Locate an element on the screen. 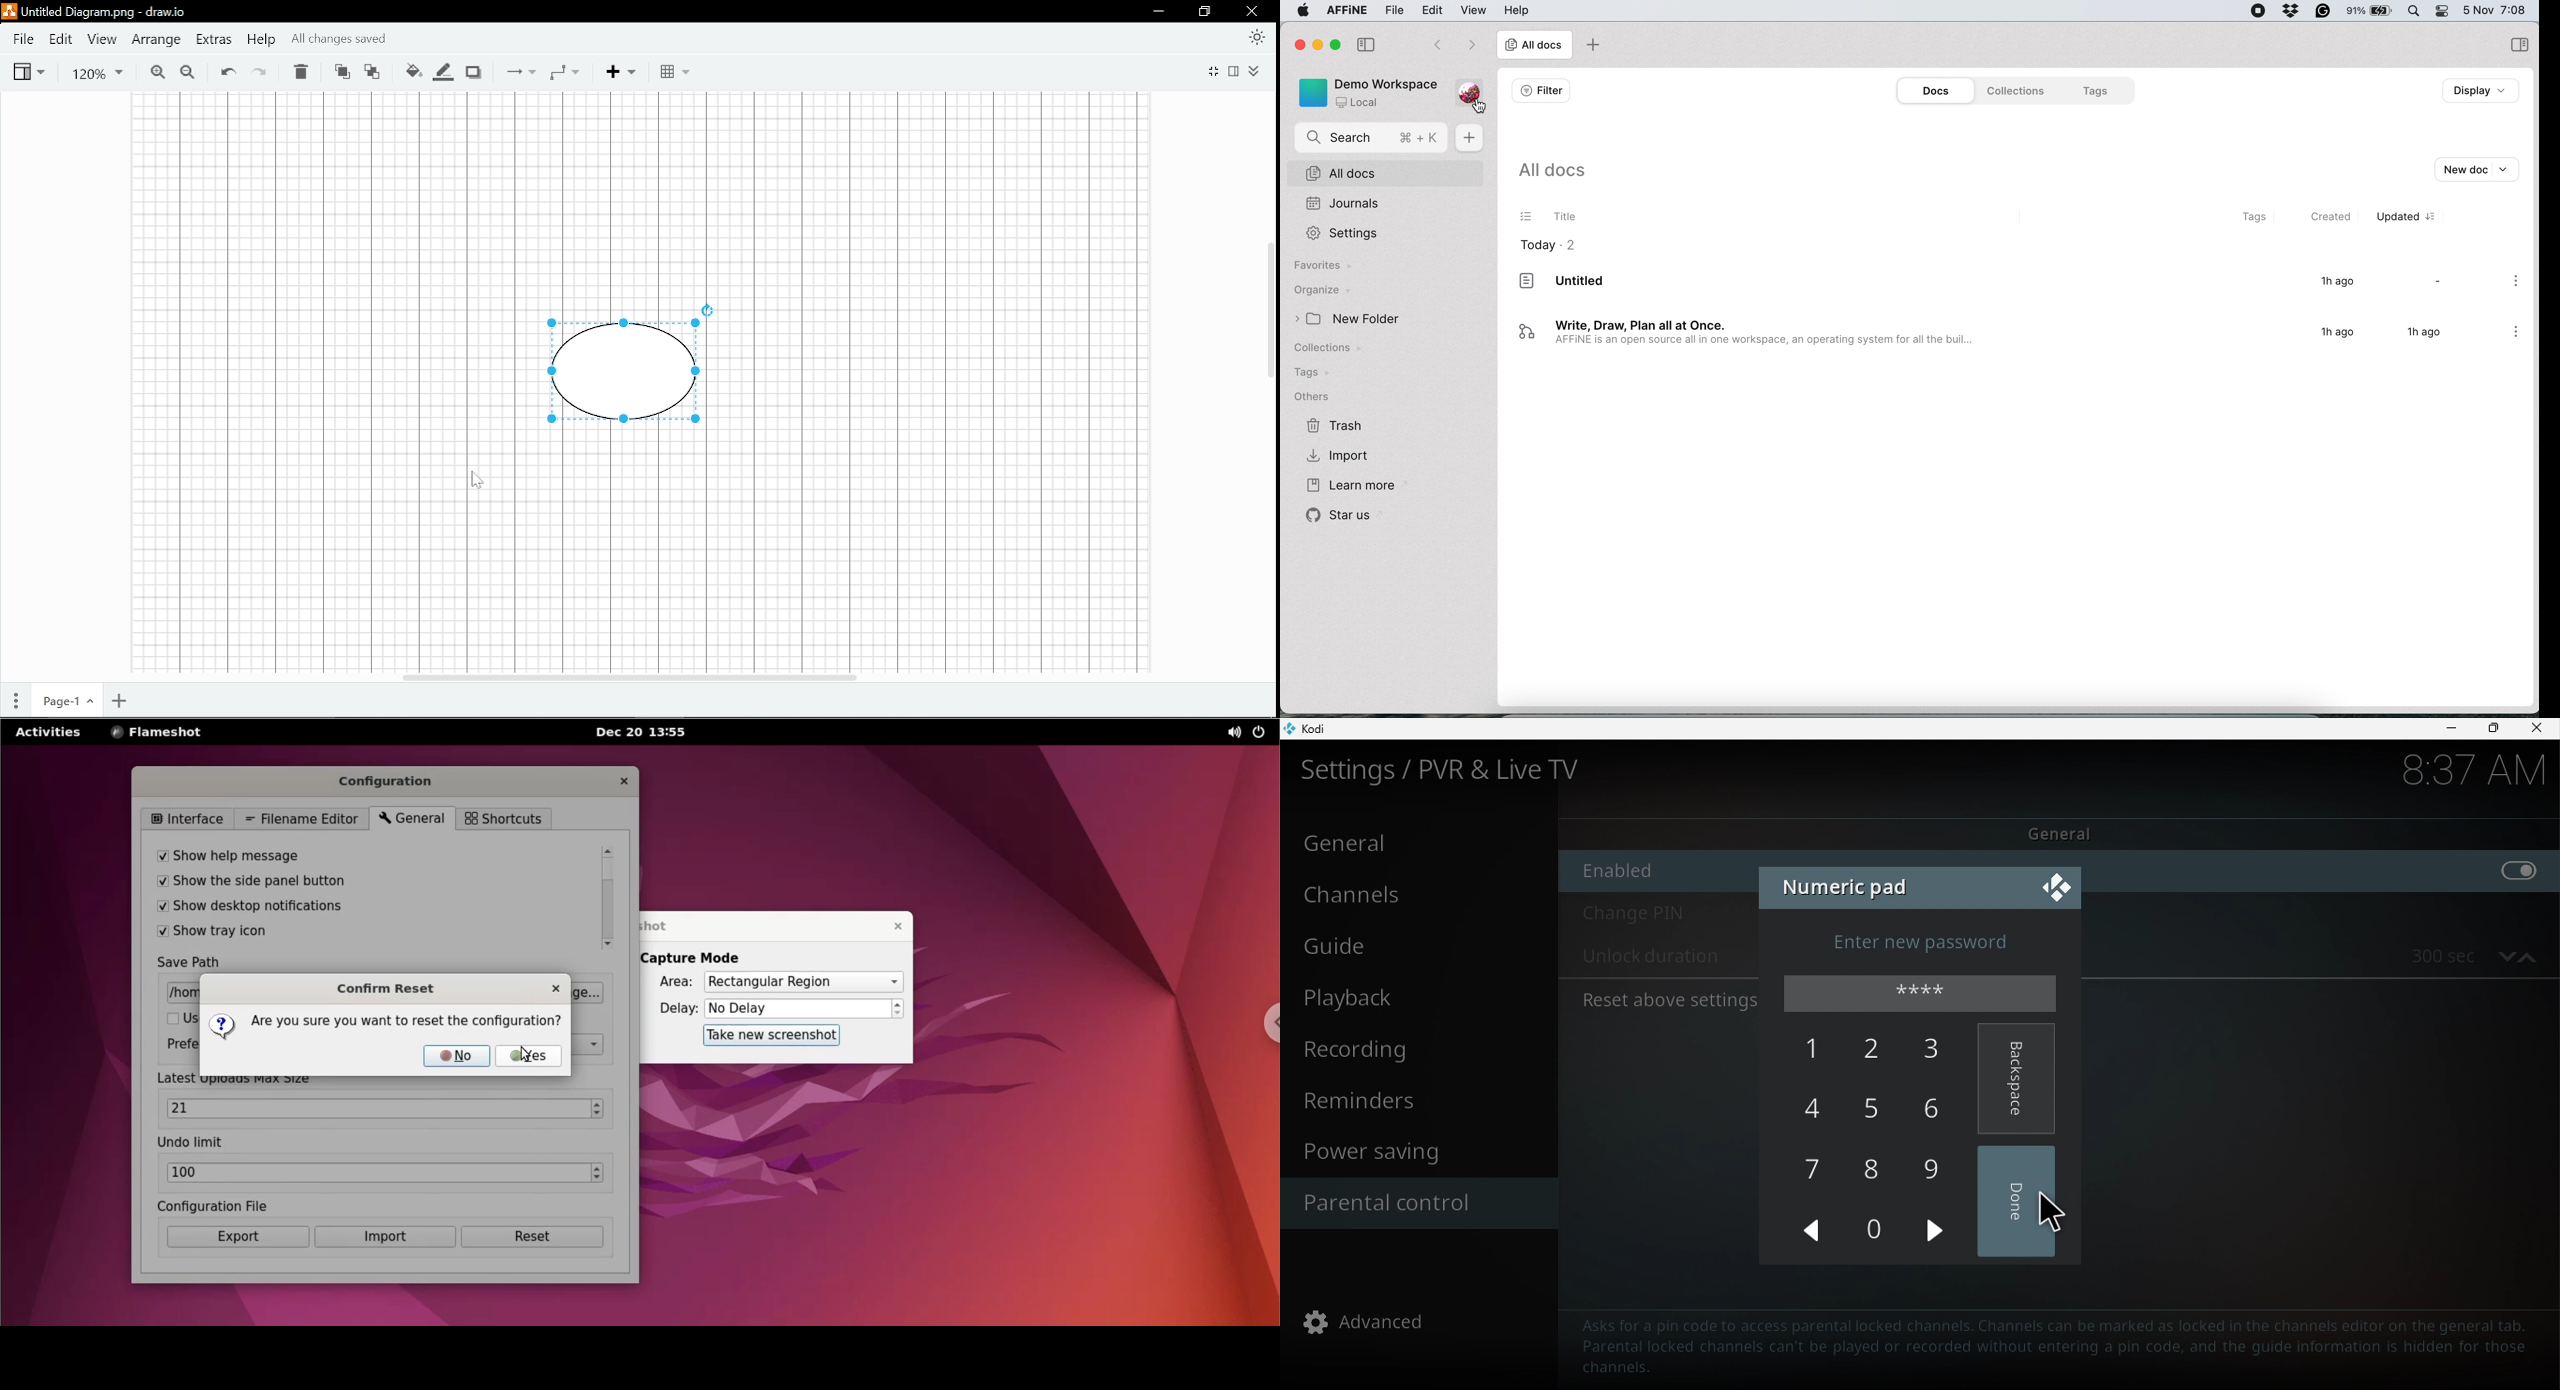  undo limit  is located at coordinates (201, 1143).